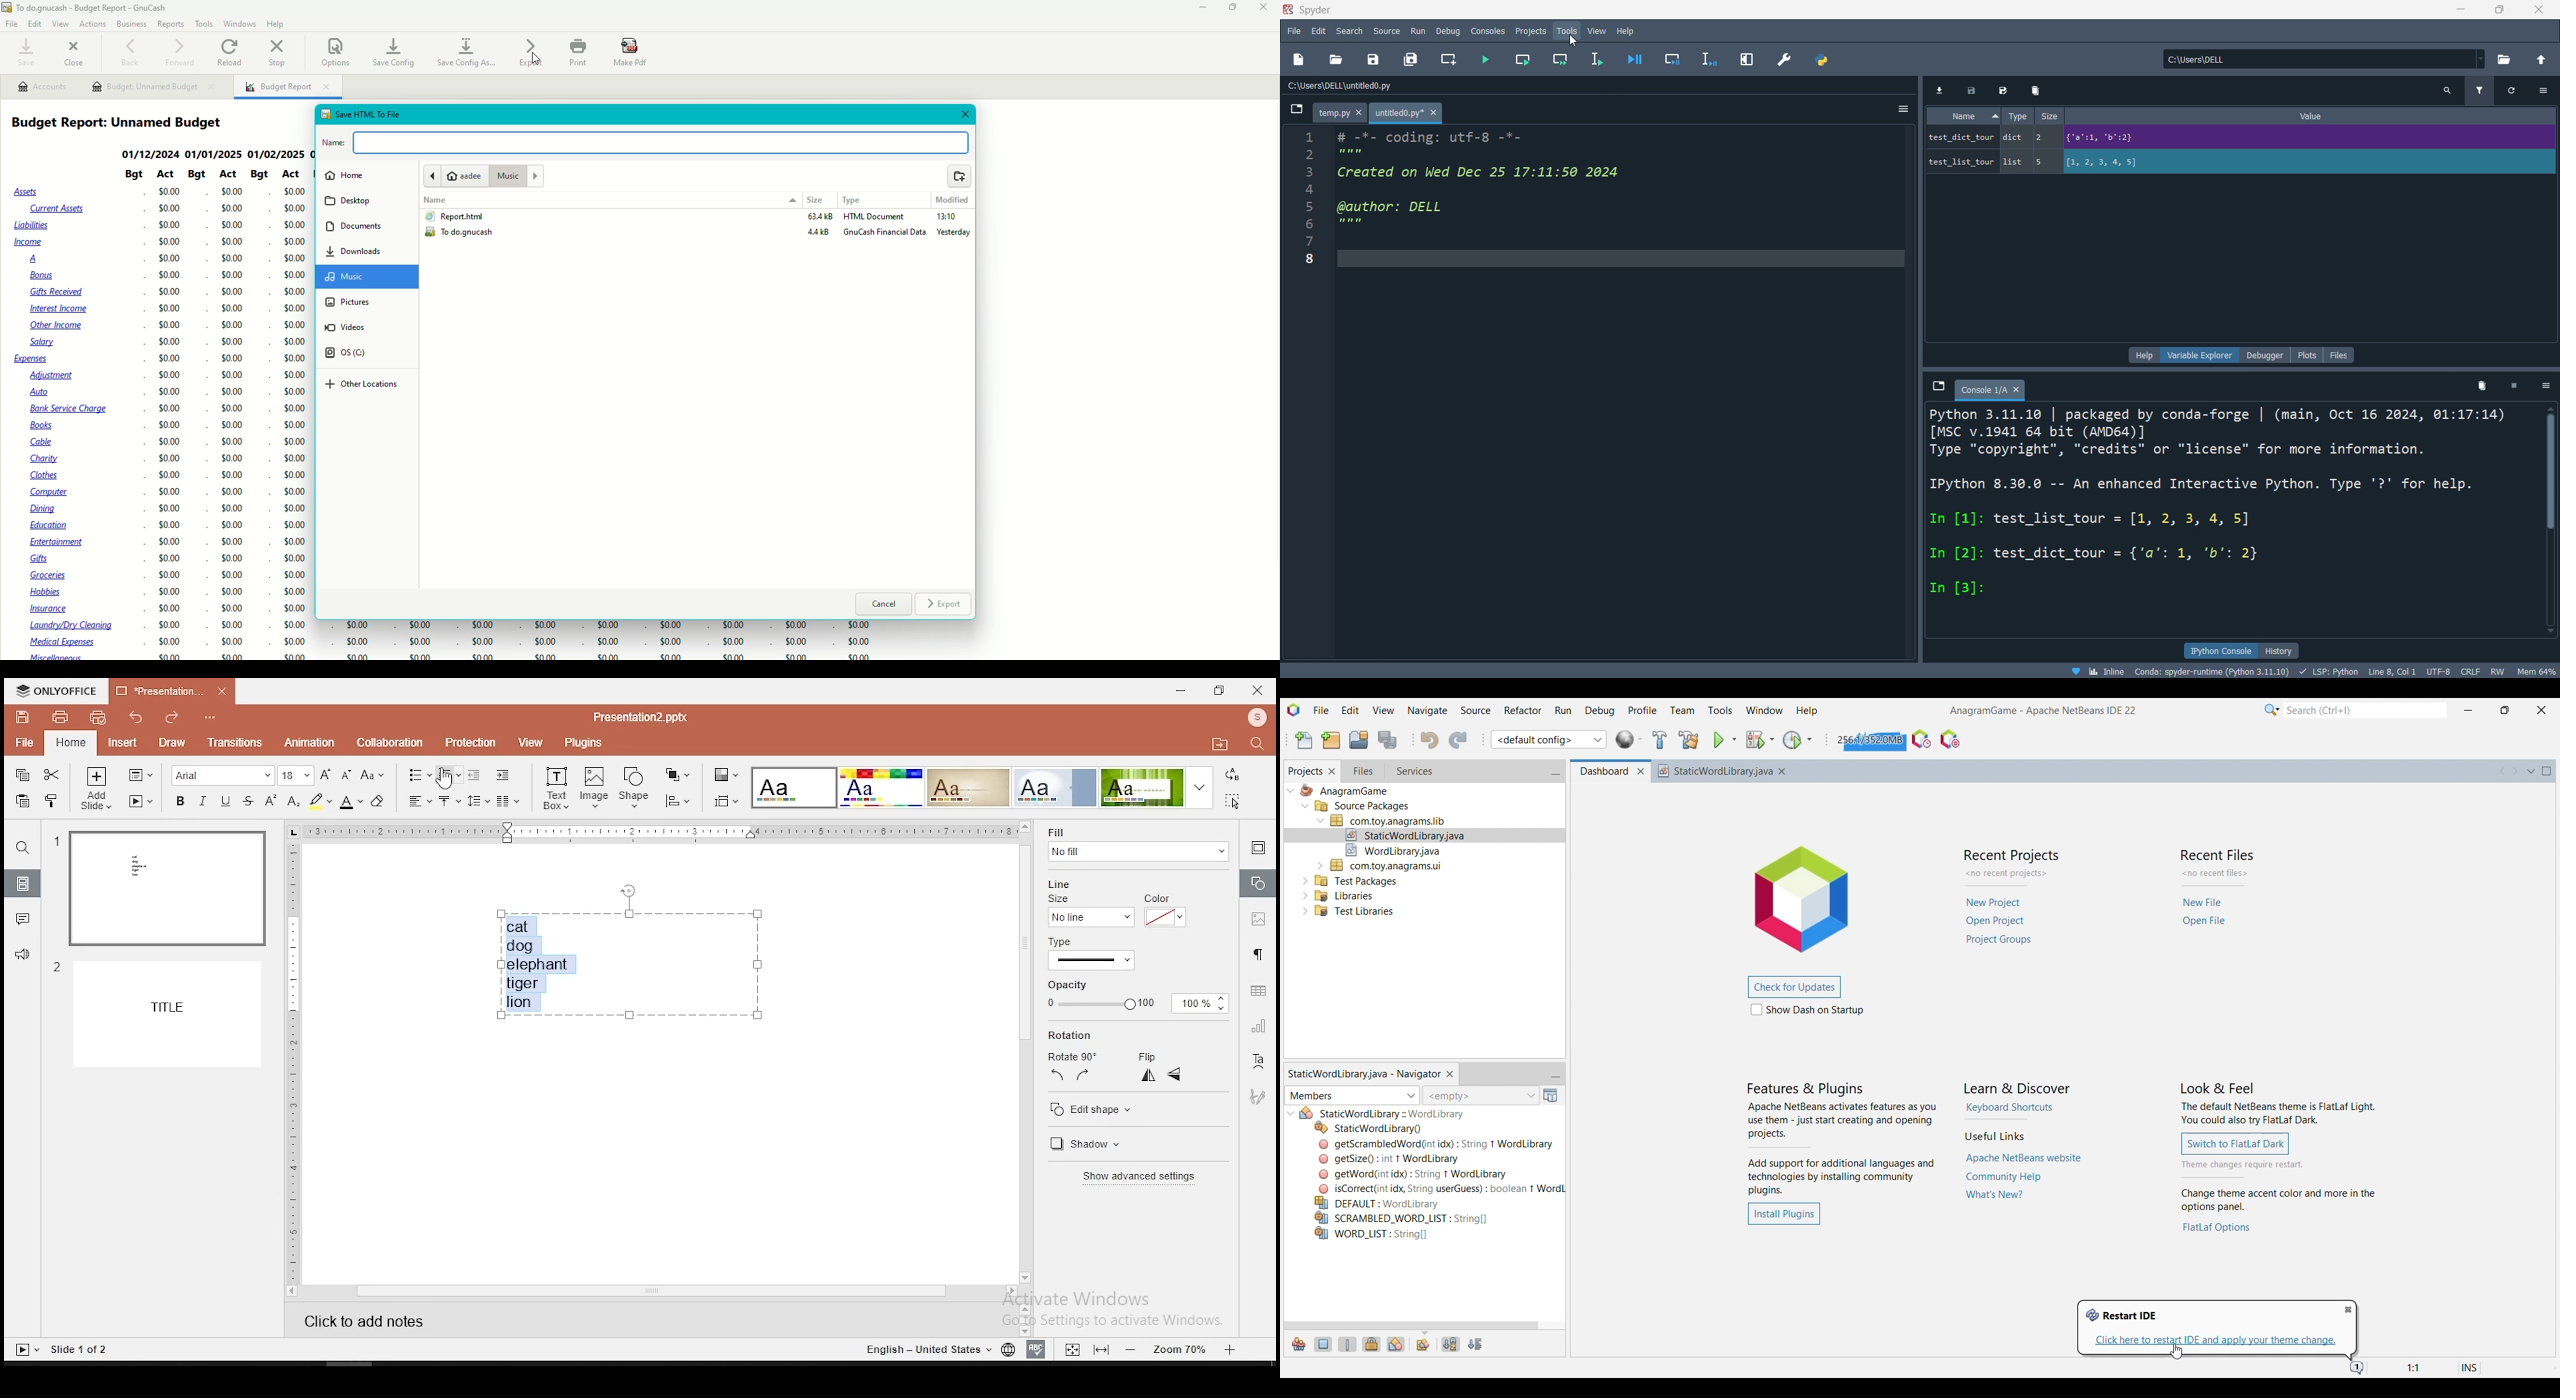 The height and width of the screenshot is (1400, 2576). Describe the element at coordinates (1057, 787) in the screenshot. I see `theme ` at that location.